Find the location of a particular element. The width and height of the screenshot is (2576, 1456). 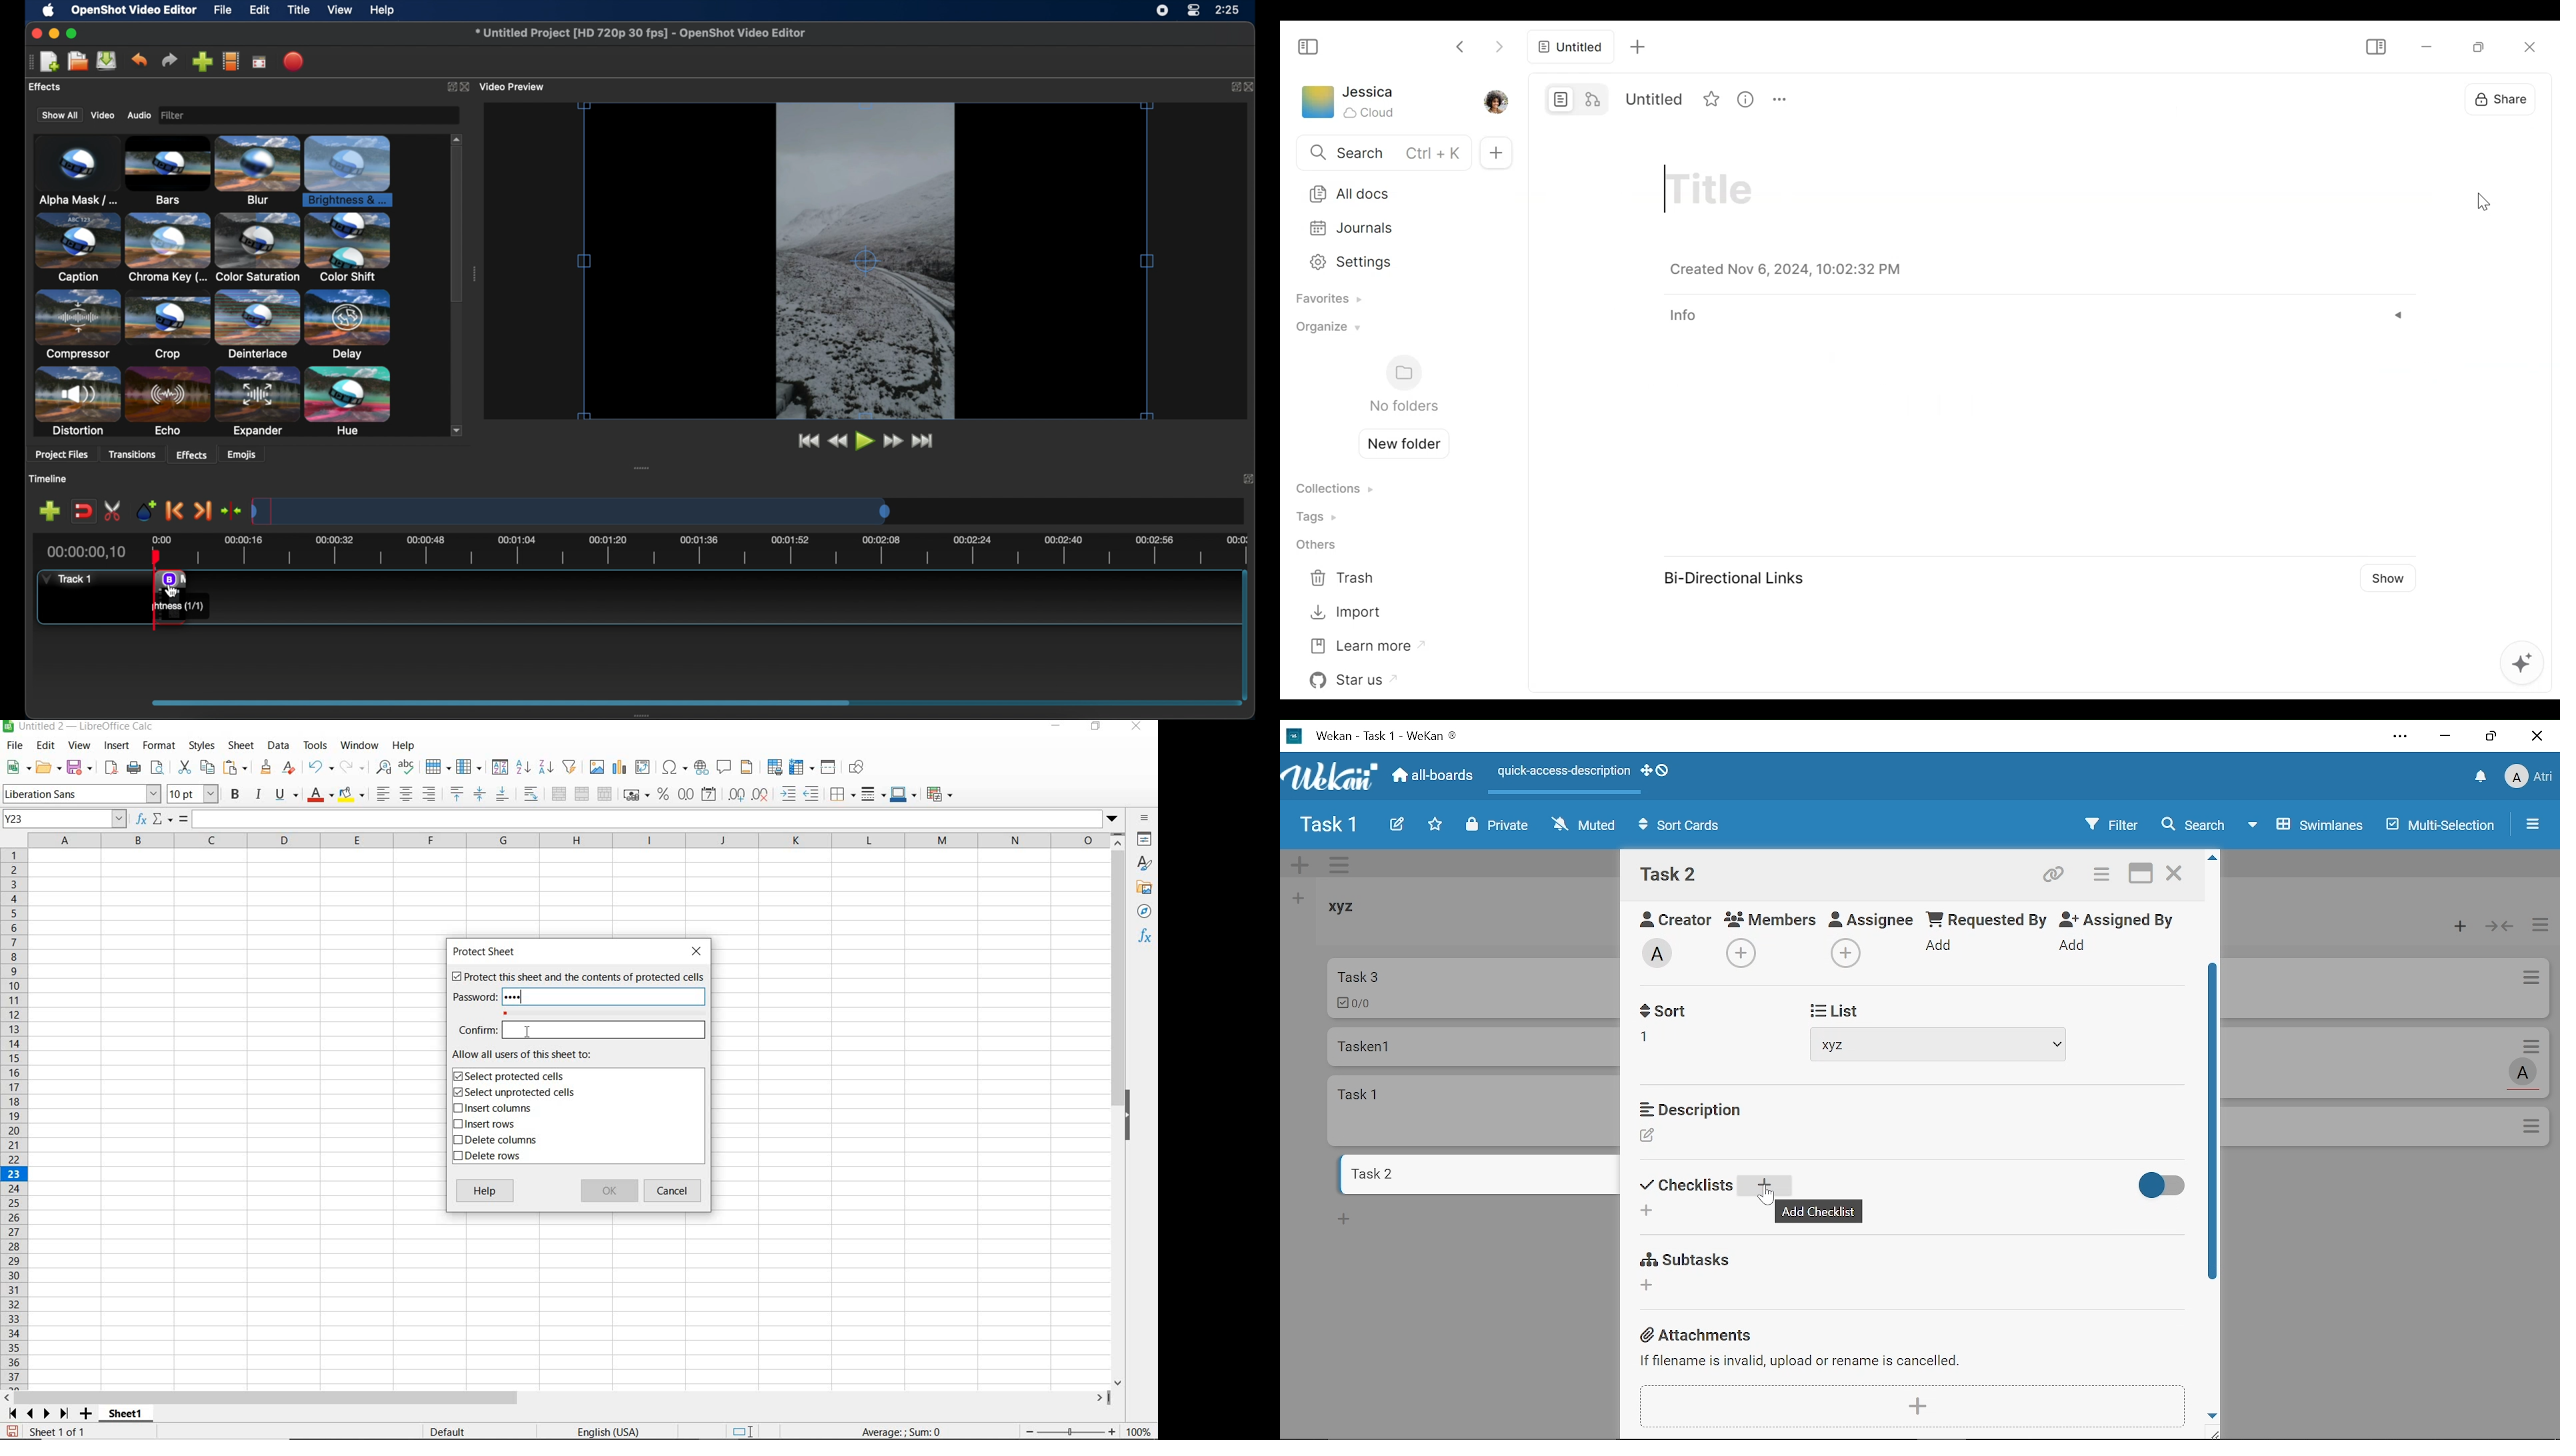

SHEET is located at coordinates (240, 747).